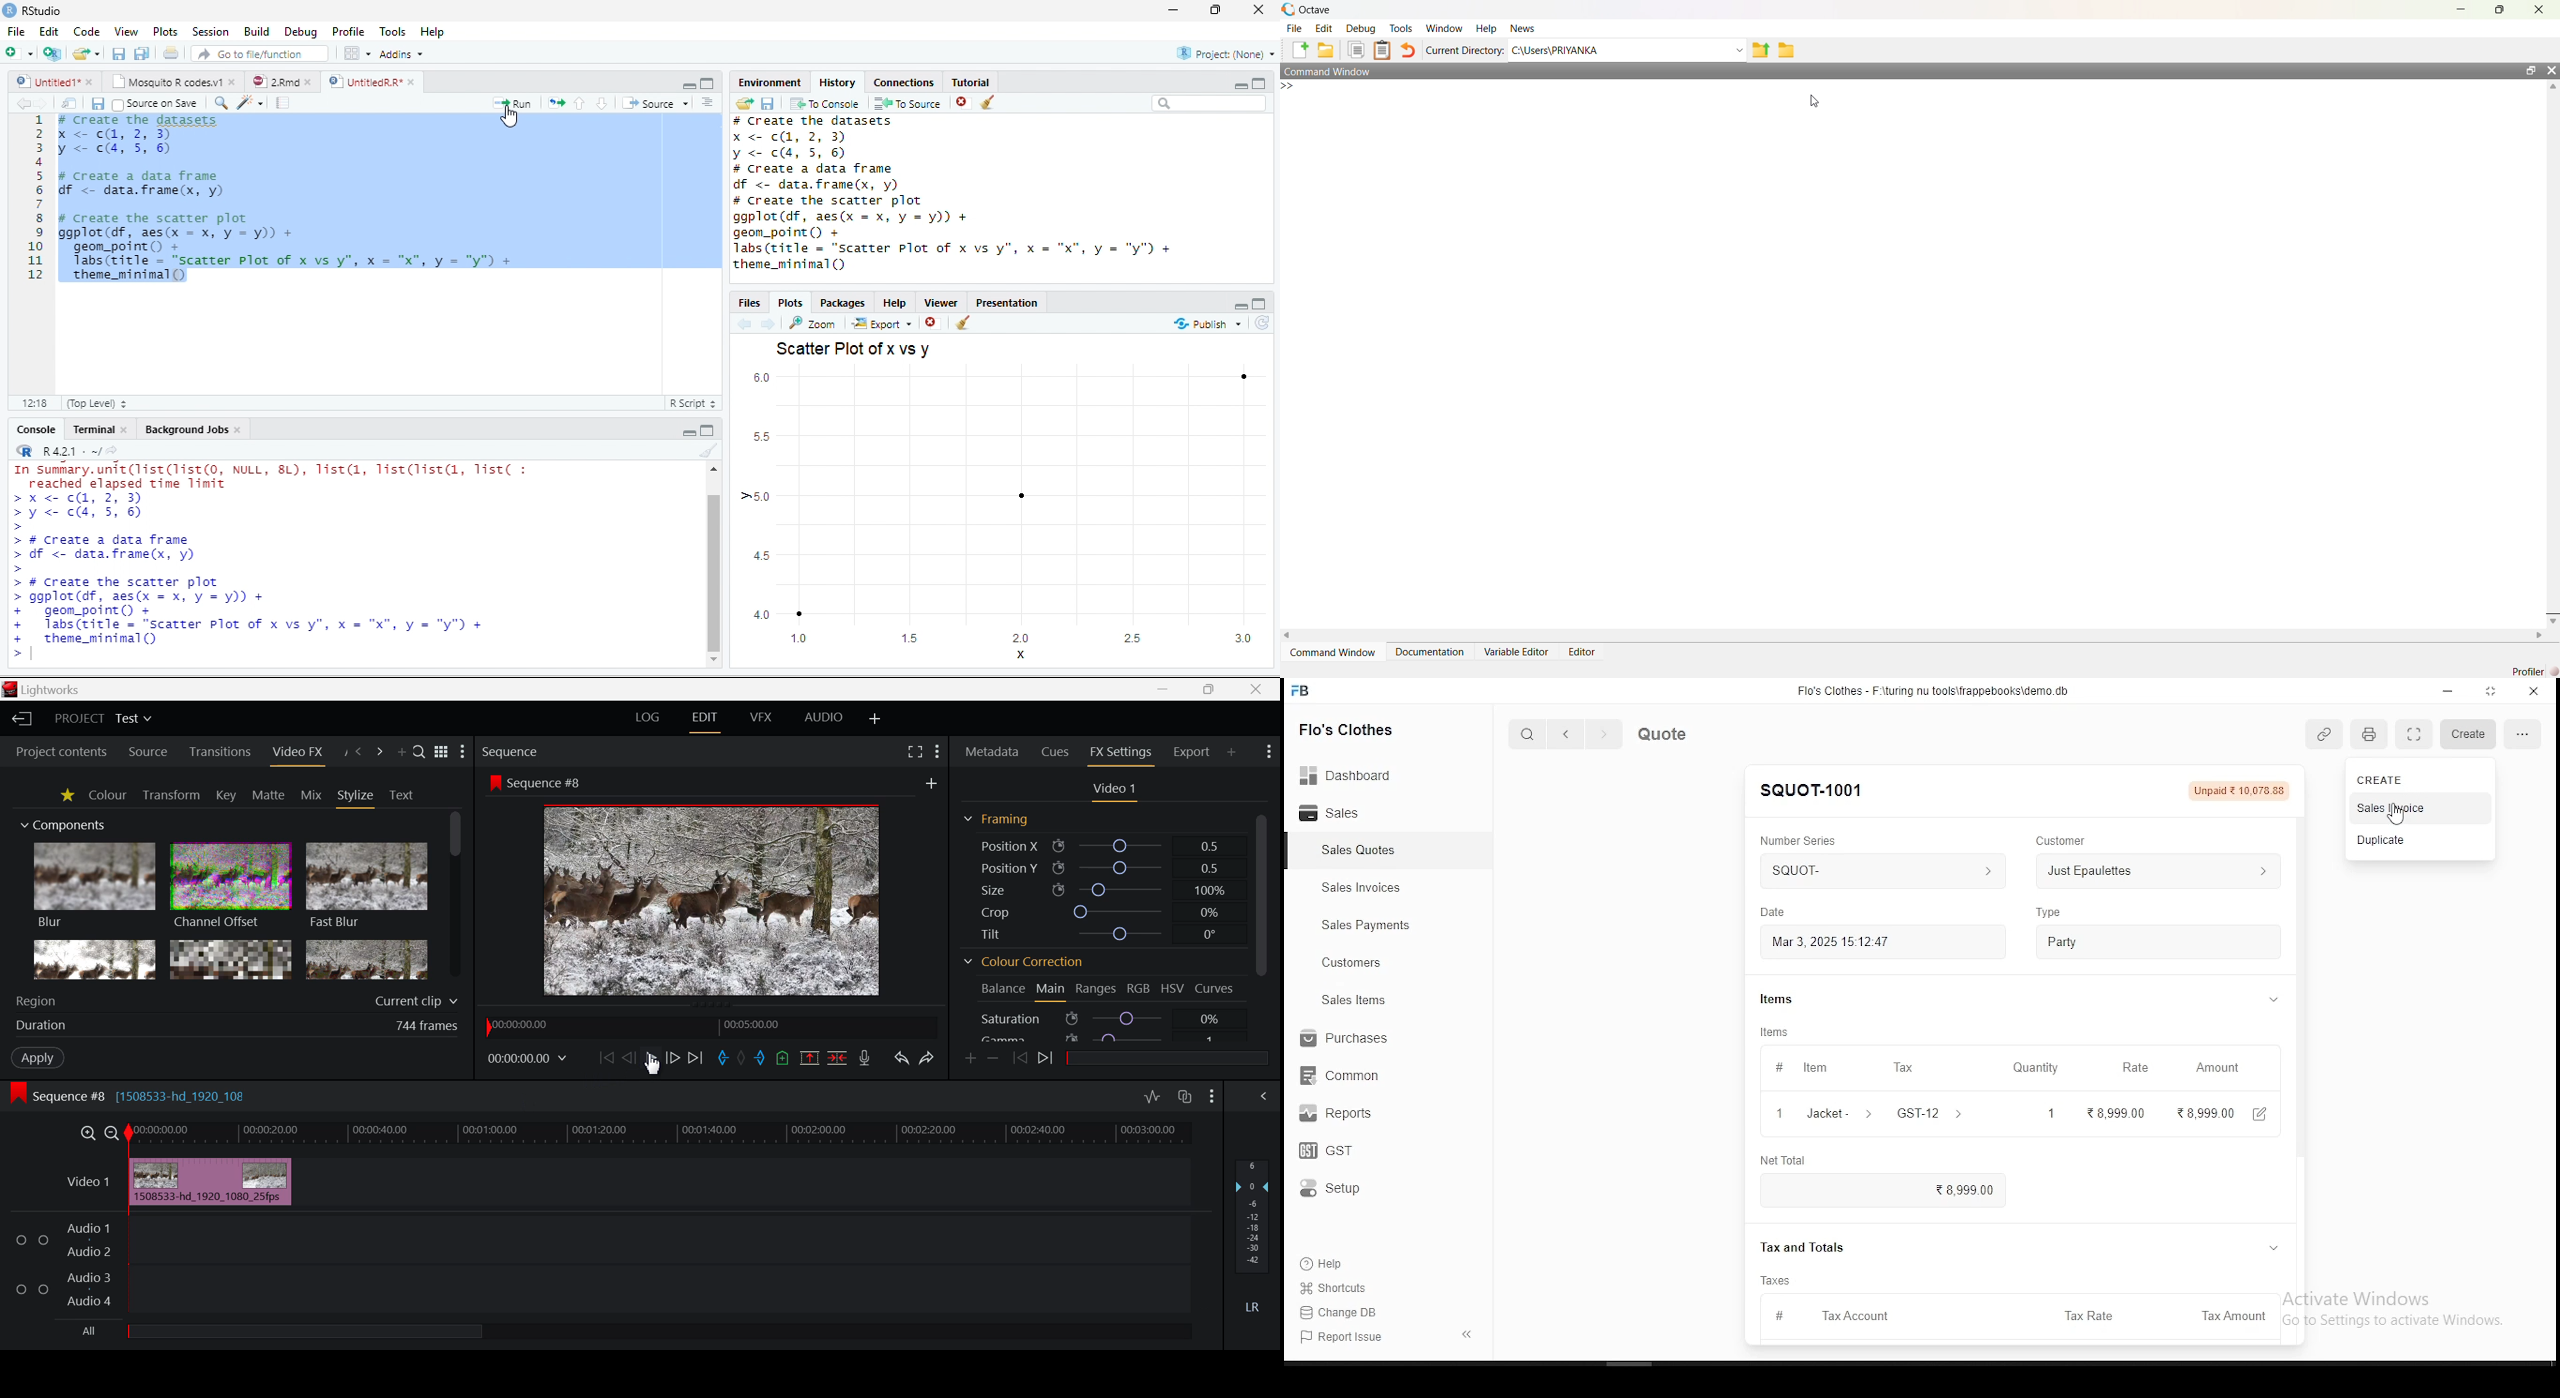 This screenshot has width=2576, height=1400. What do you see at coordinates (1354, 1313) in the screenshot?
I see `change DB` at bounding box center [1354, 1313].